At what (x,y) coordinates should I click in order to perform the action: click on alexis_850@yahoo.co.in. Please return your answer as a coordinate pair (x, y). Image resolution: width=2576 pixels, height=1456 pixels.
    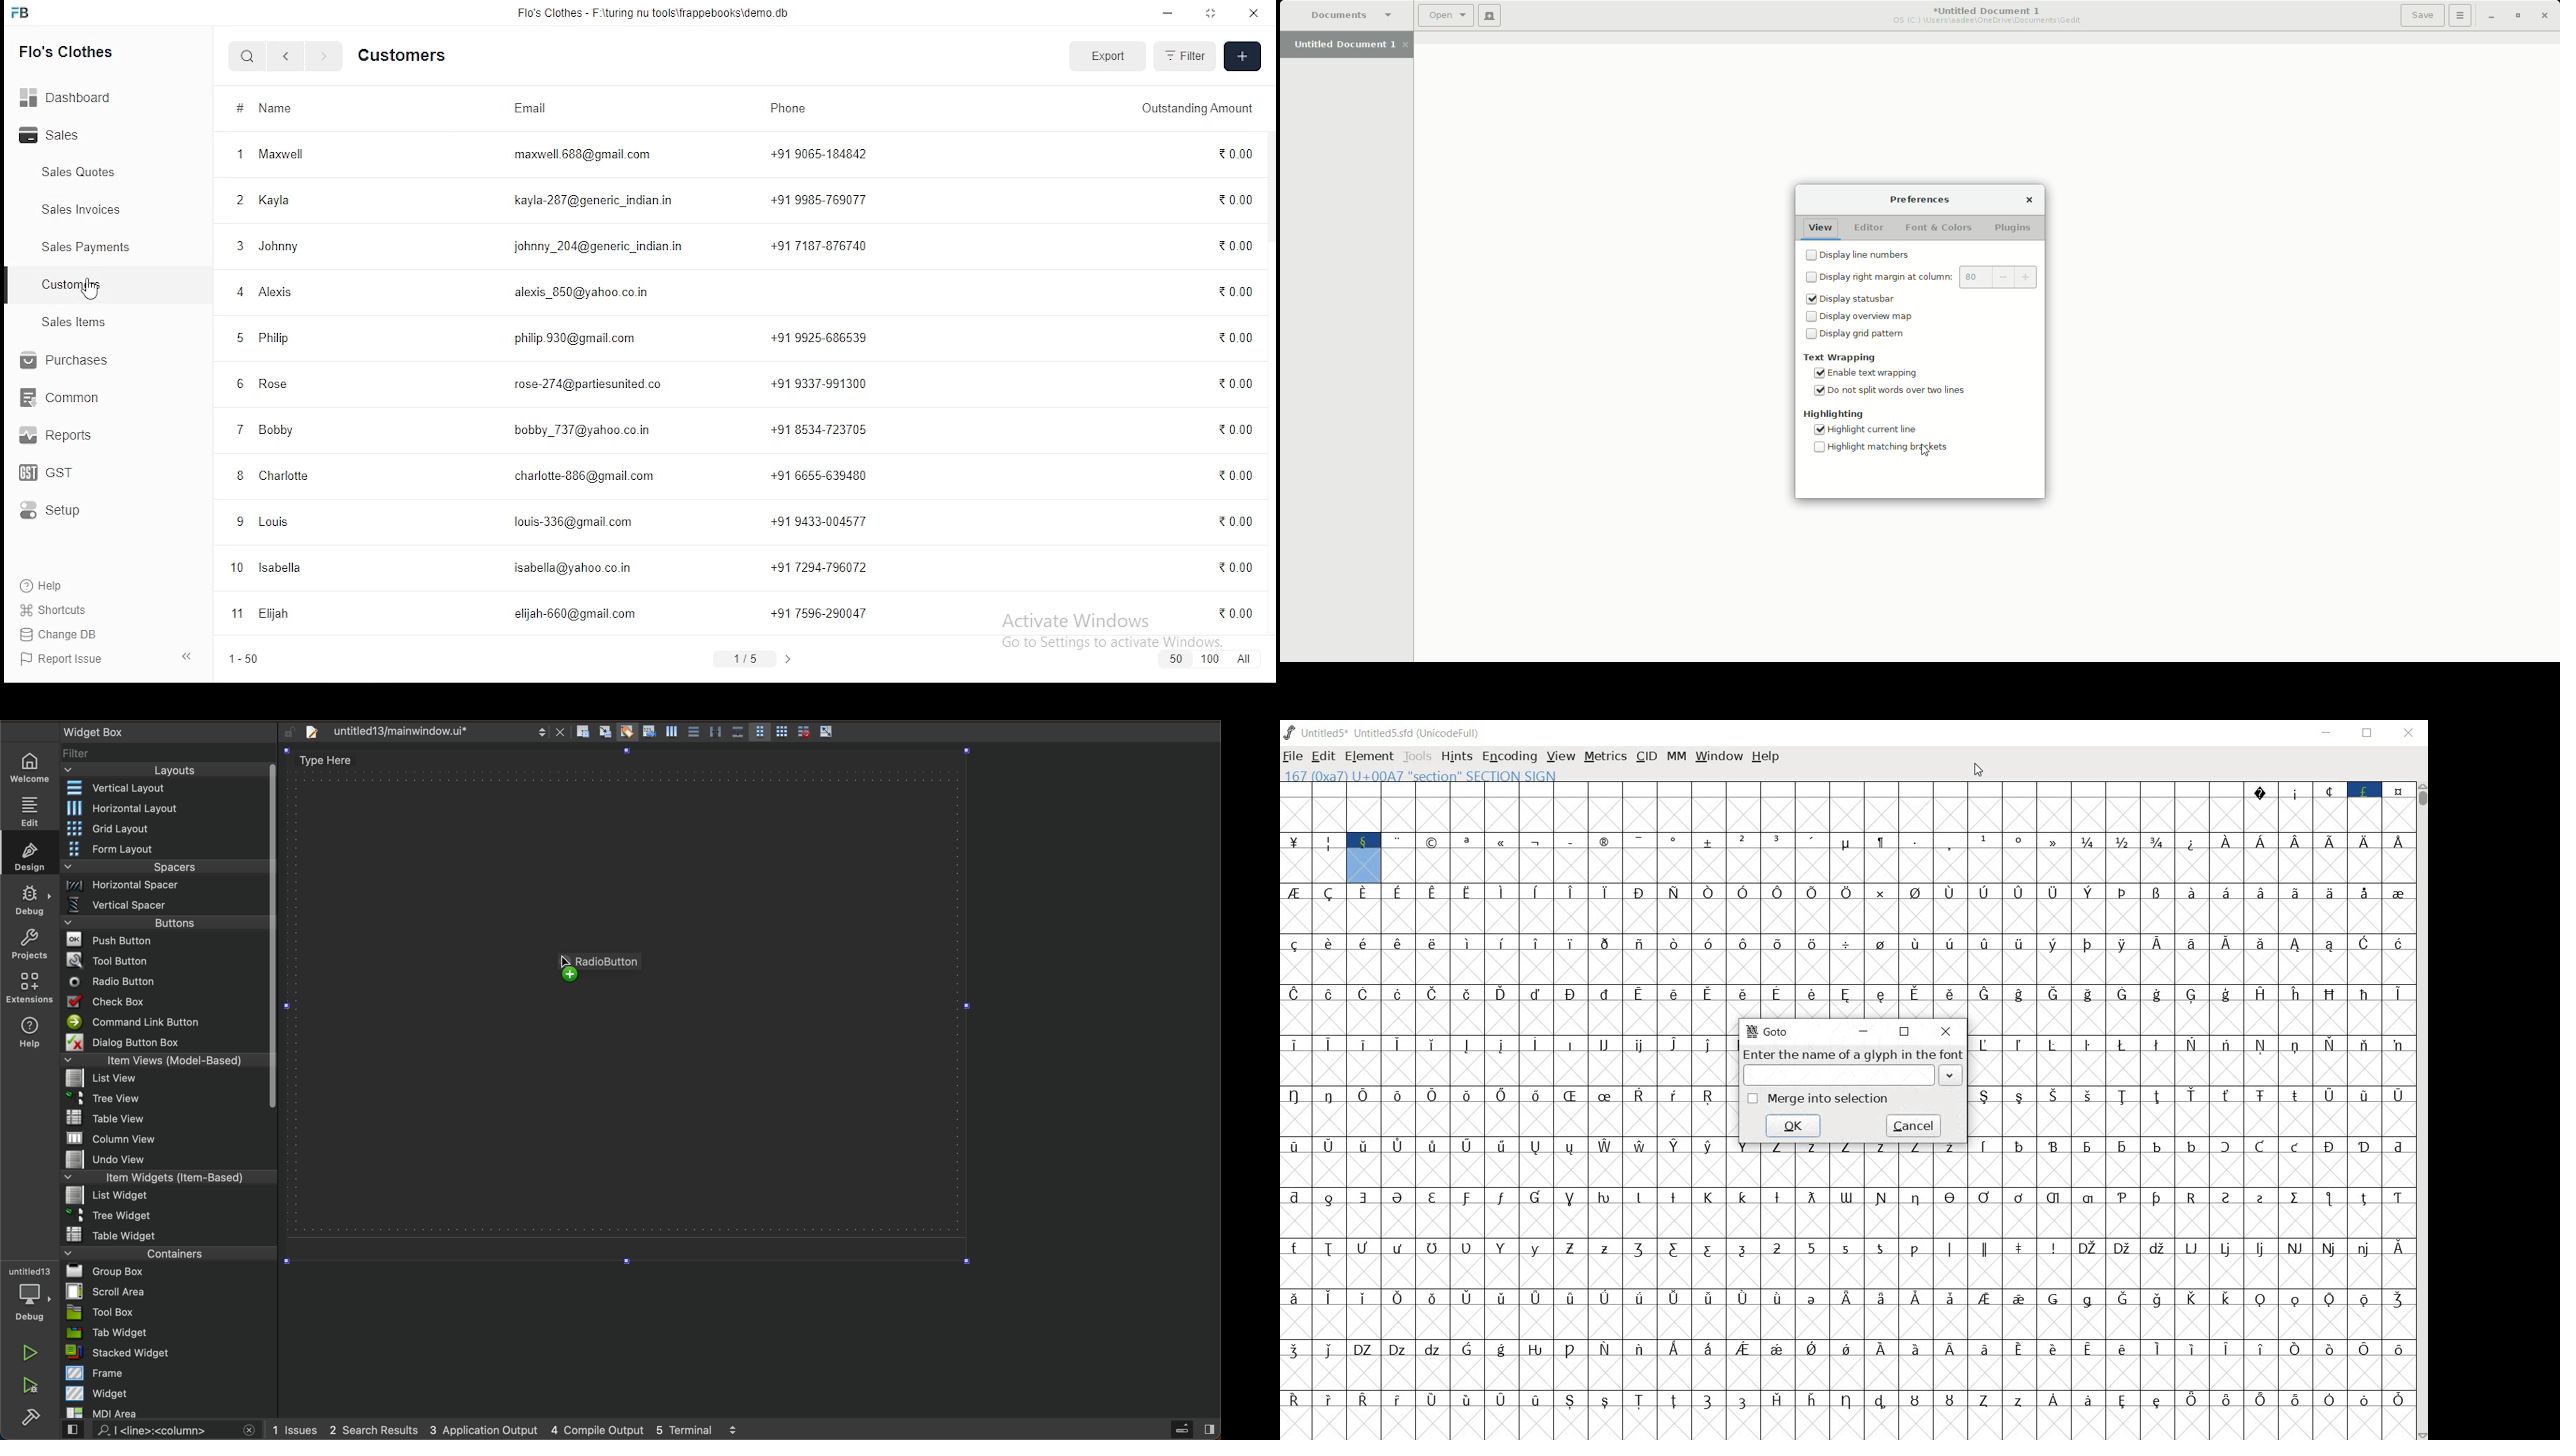
    Looking at the image, I should click on (582, 293).